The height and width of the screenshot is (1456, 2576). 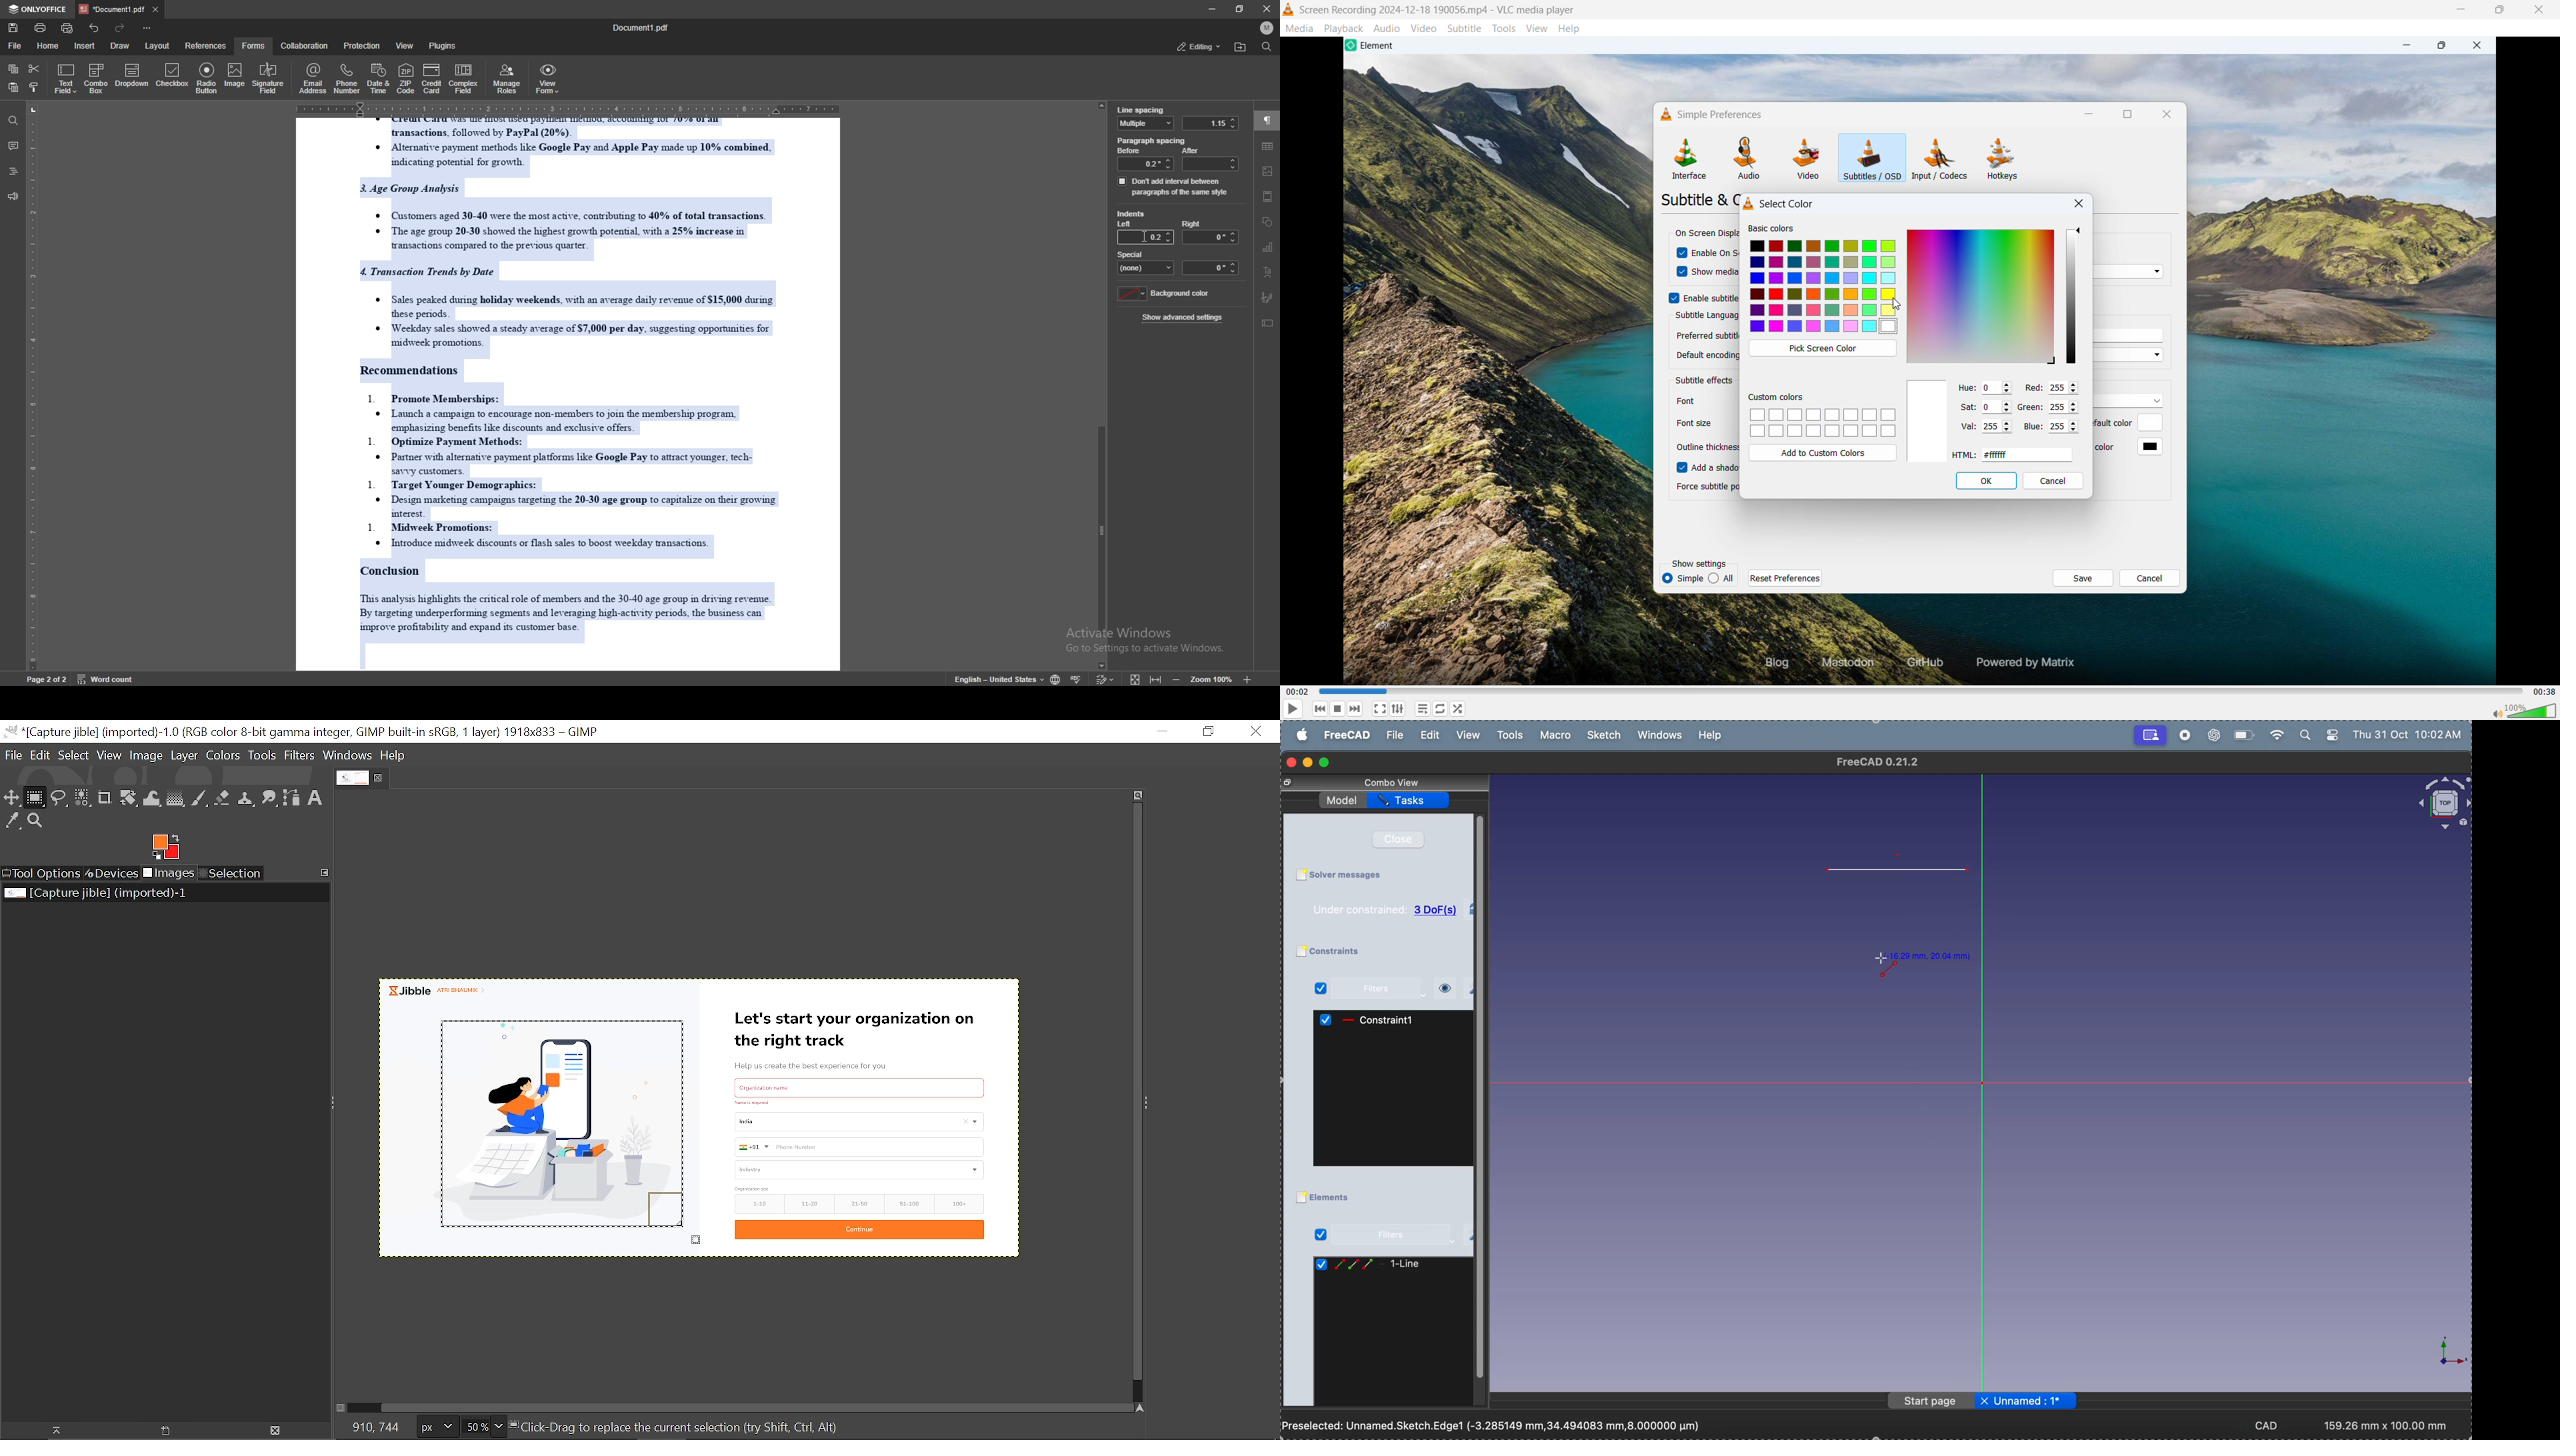 I want to click on checkbox, so click(x=1679, y=254).